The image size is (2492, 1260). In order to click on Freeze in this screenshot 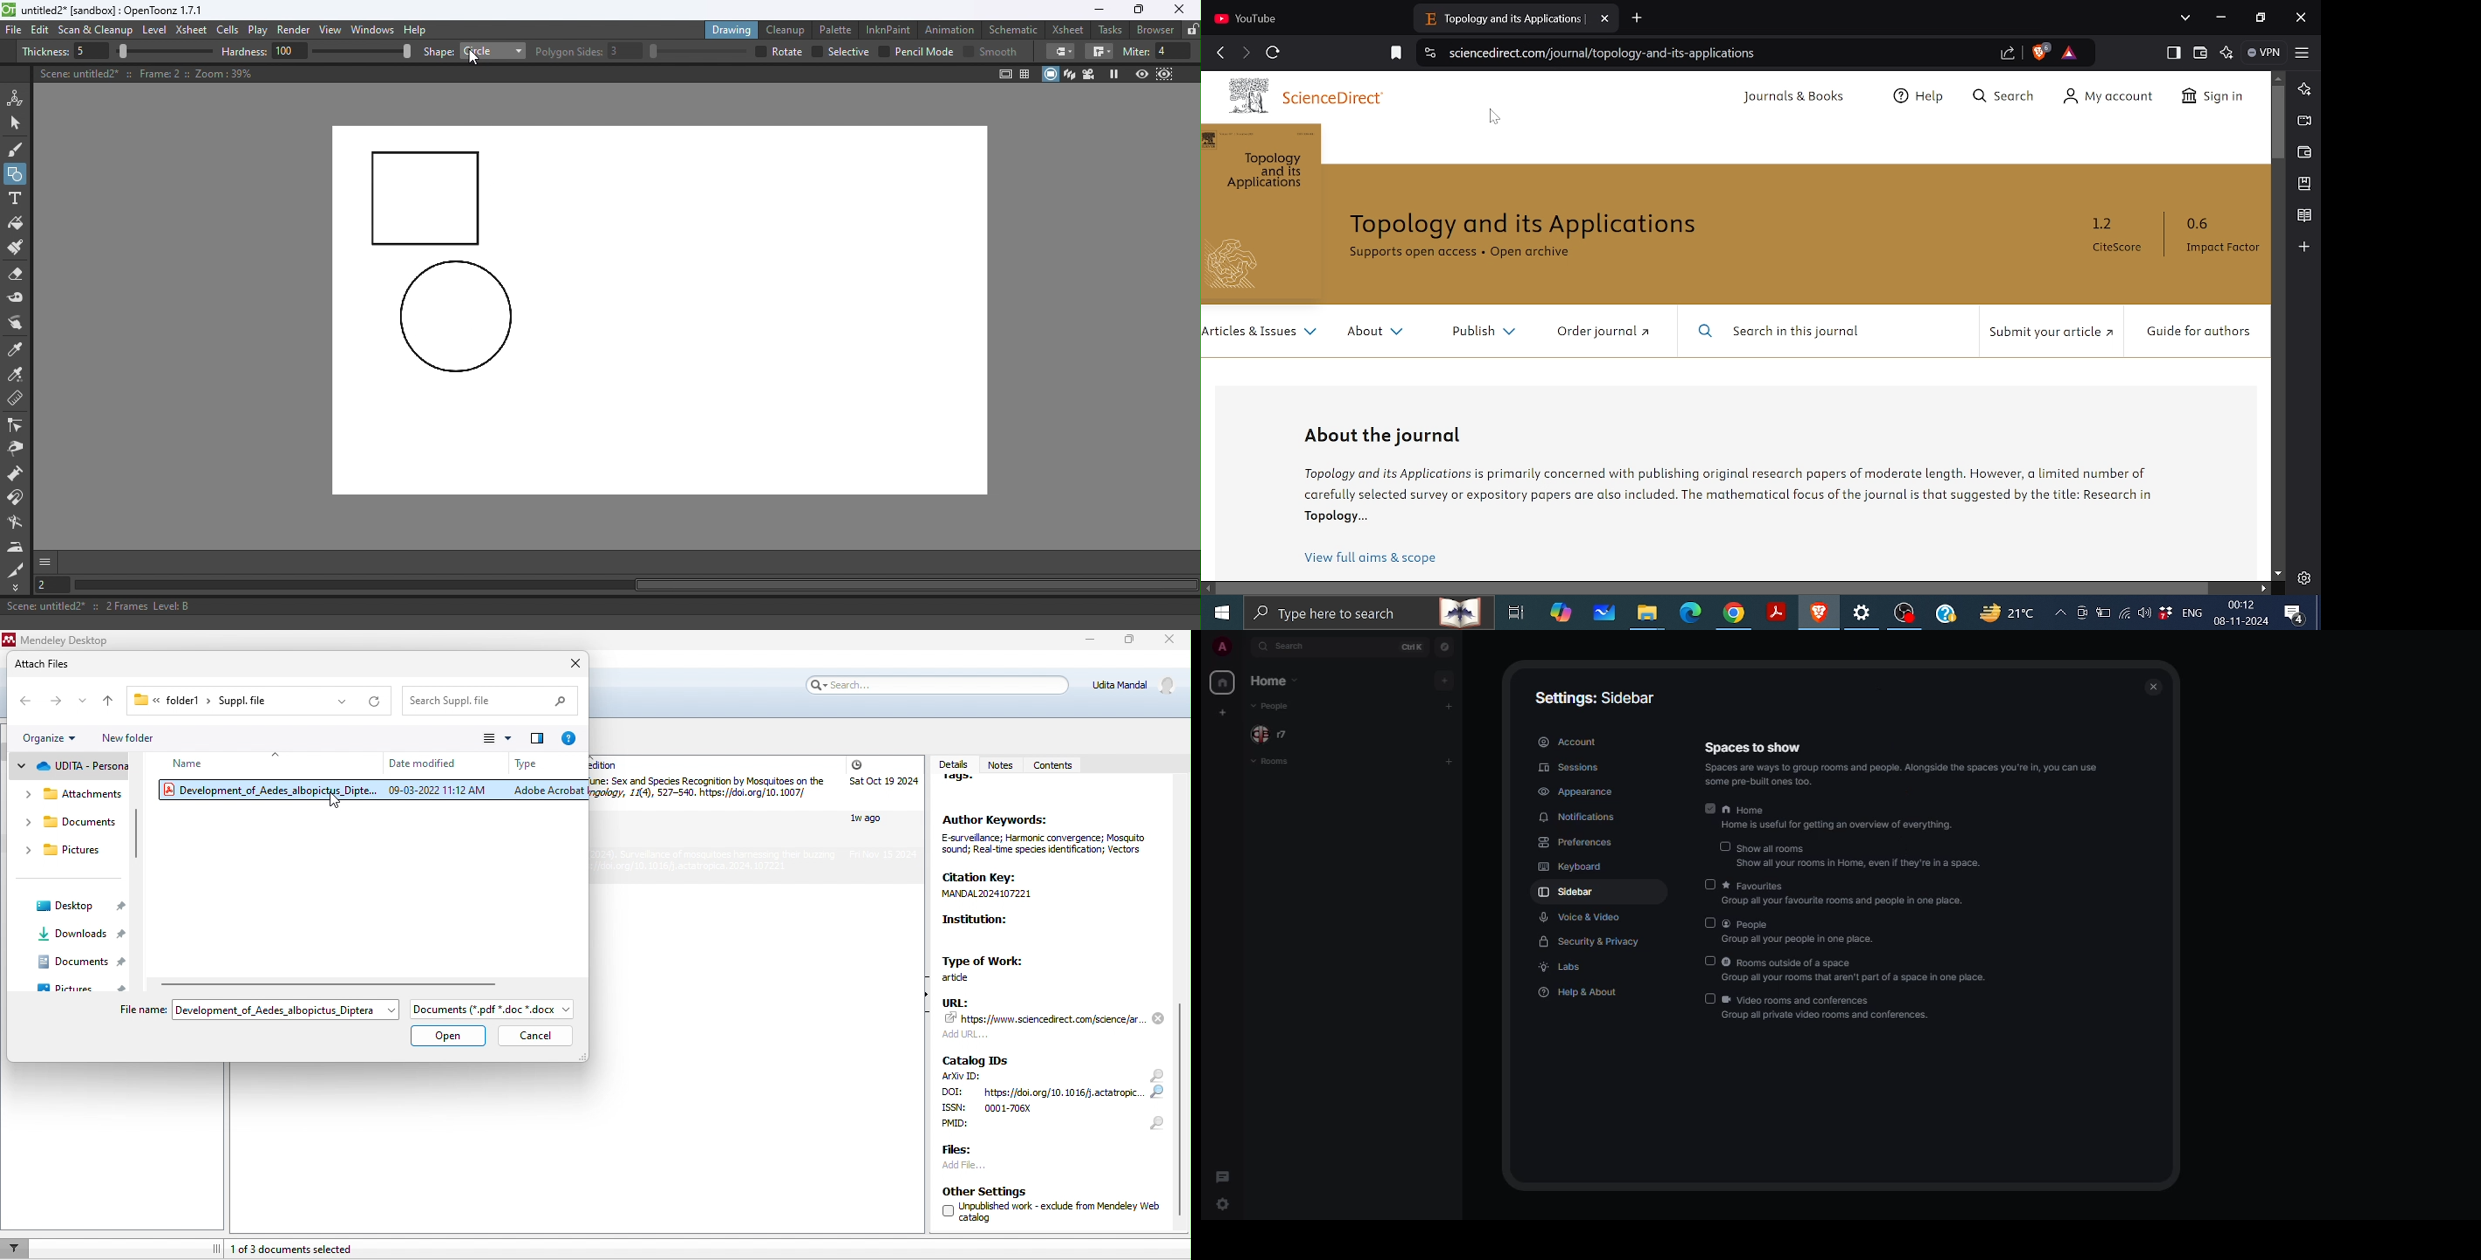, I will do `click(1115, 74)`.